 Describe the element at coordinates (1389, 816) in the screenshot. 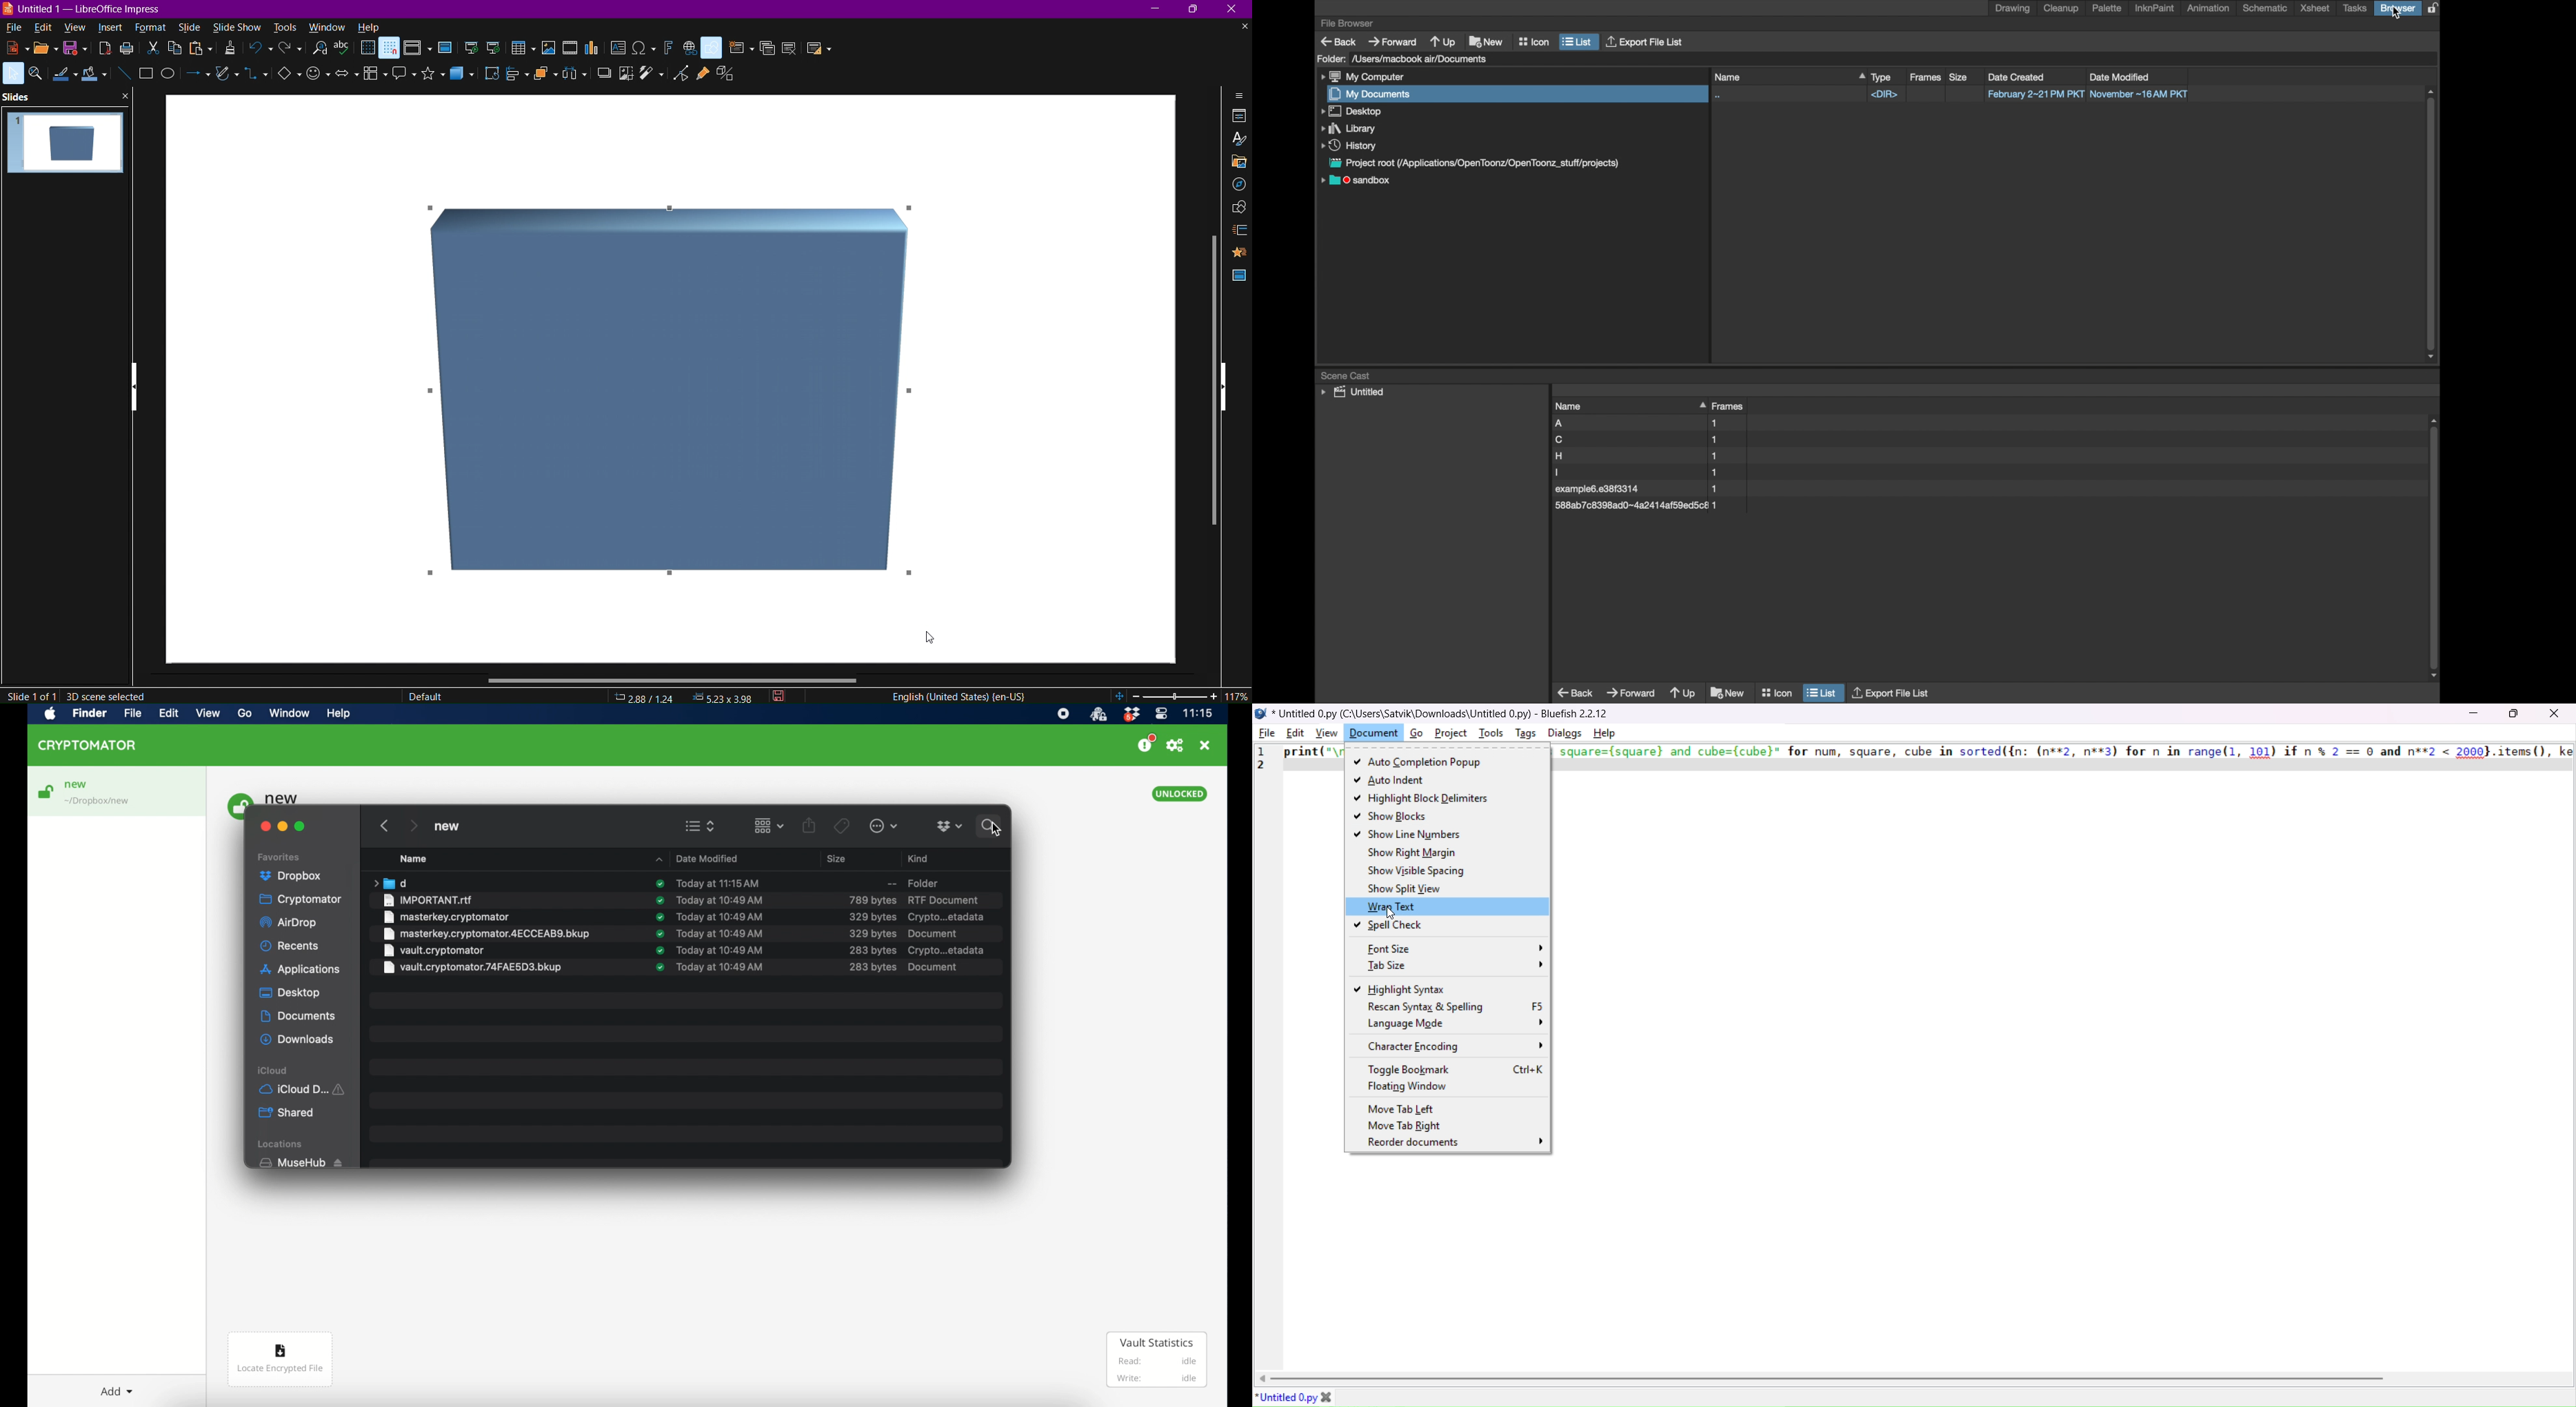

I see `show blocks` at that location.